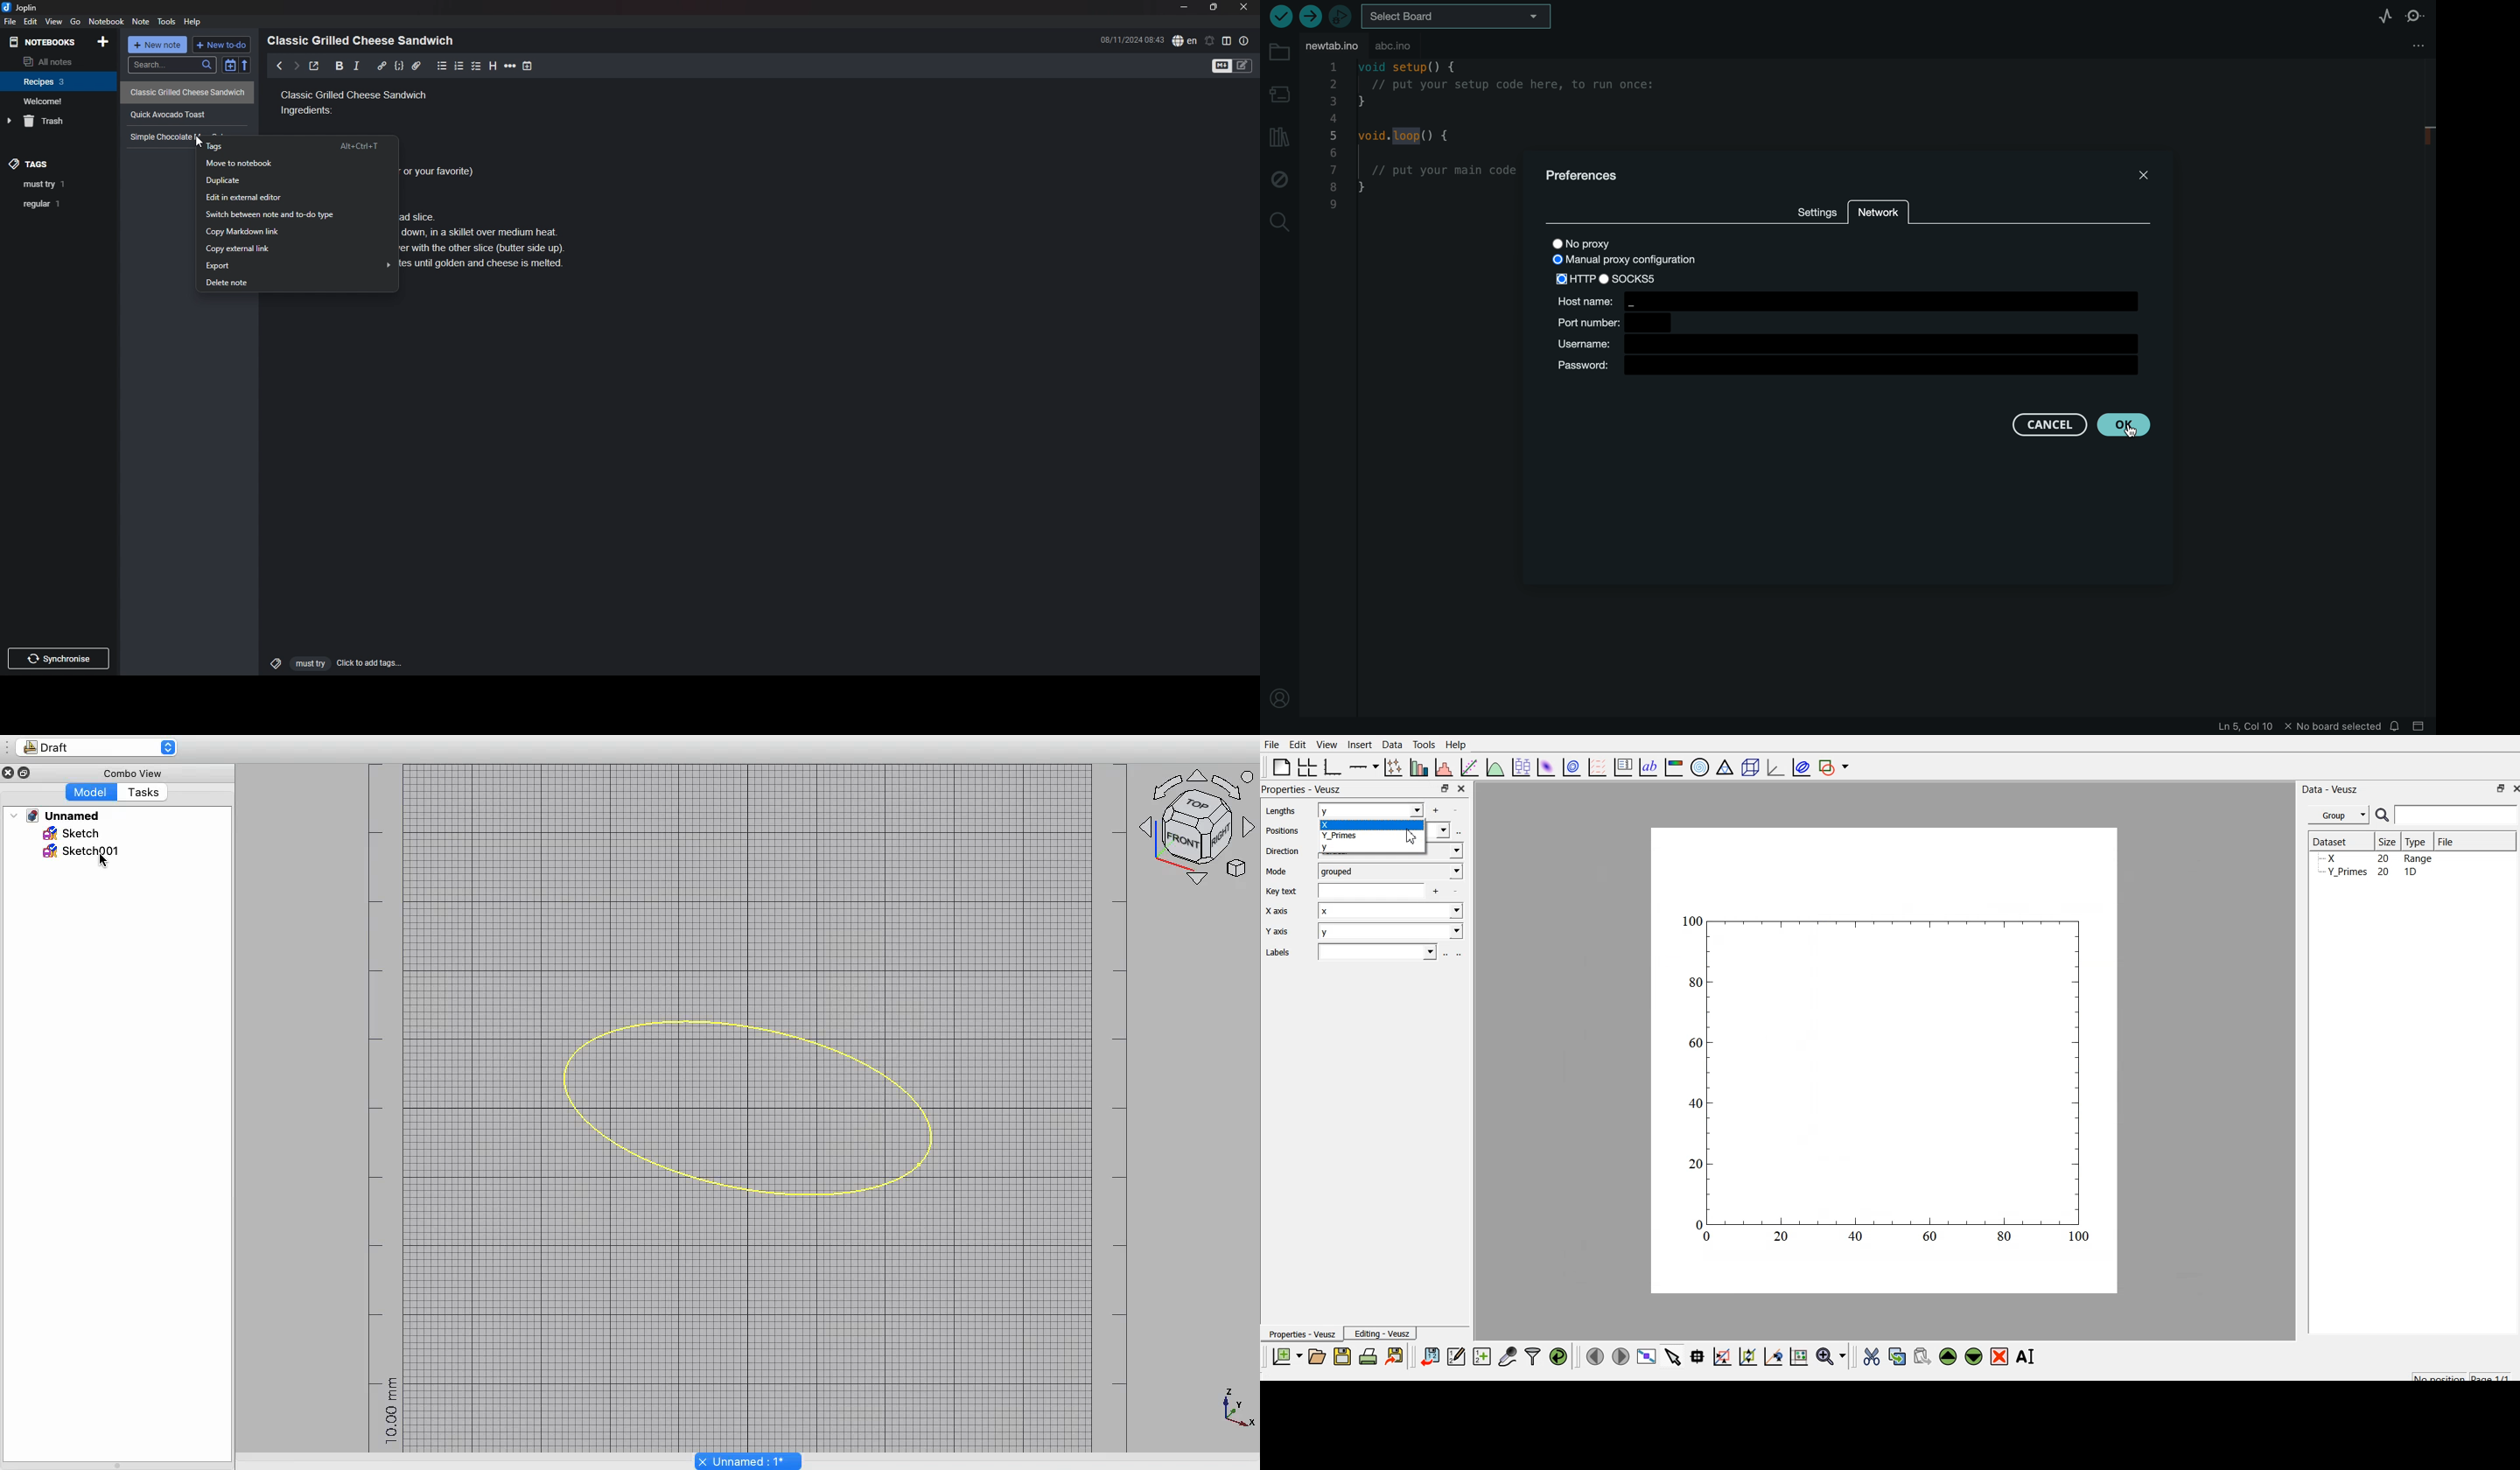 Image resolution: width=2520 pixels, height=1484 pixels. Describe the element at coordinates (1384, 830) in the screenshot. I see `Y x Y_Planes y` at that location.